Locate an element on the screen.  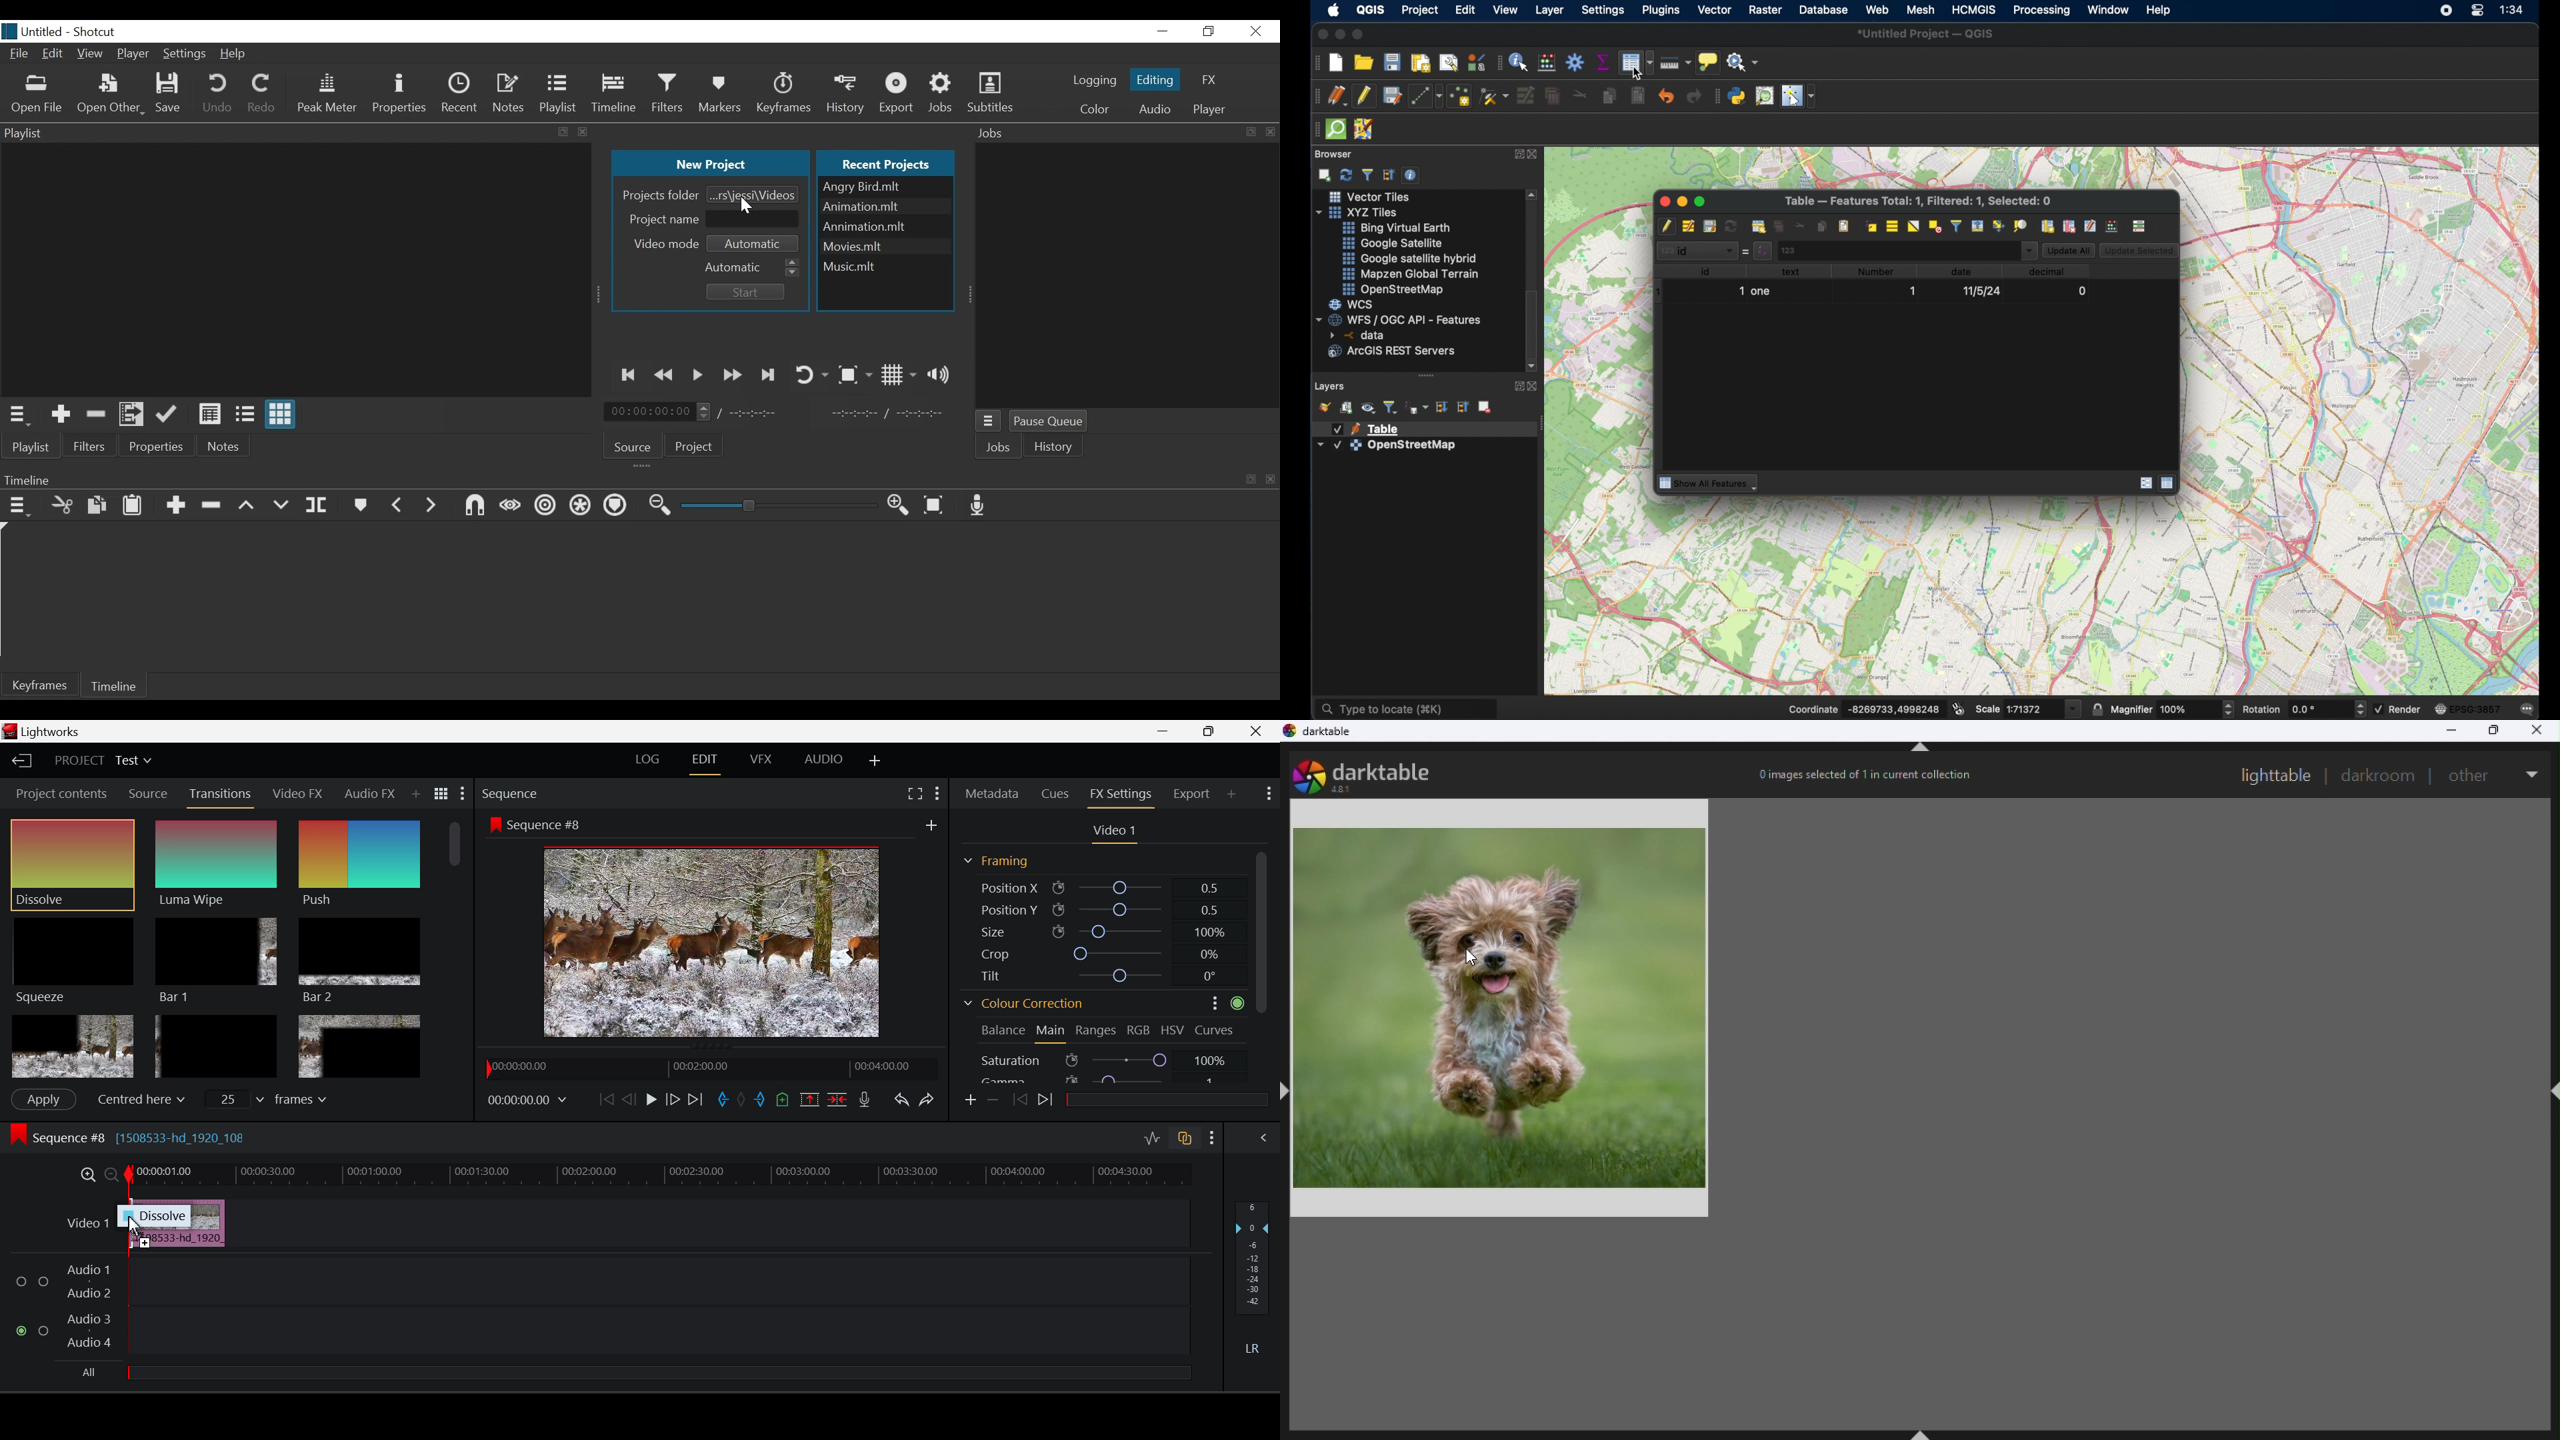
copy features is located at coordinates (1607, 96).